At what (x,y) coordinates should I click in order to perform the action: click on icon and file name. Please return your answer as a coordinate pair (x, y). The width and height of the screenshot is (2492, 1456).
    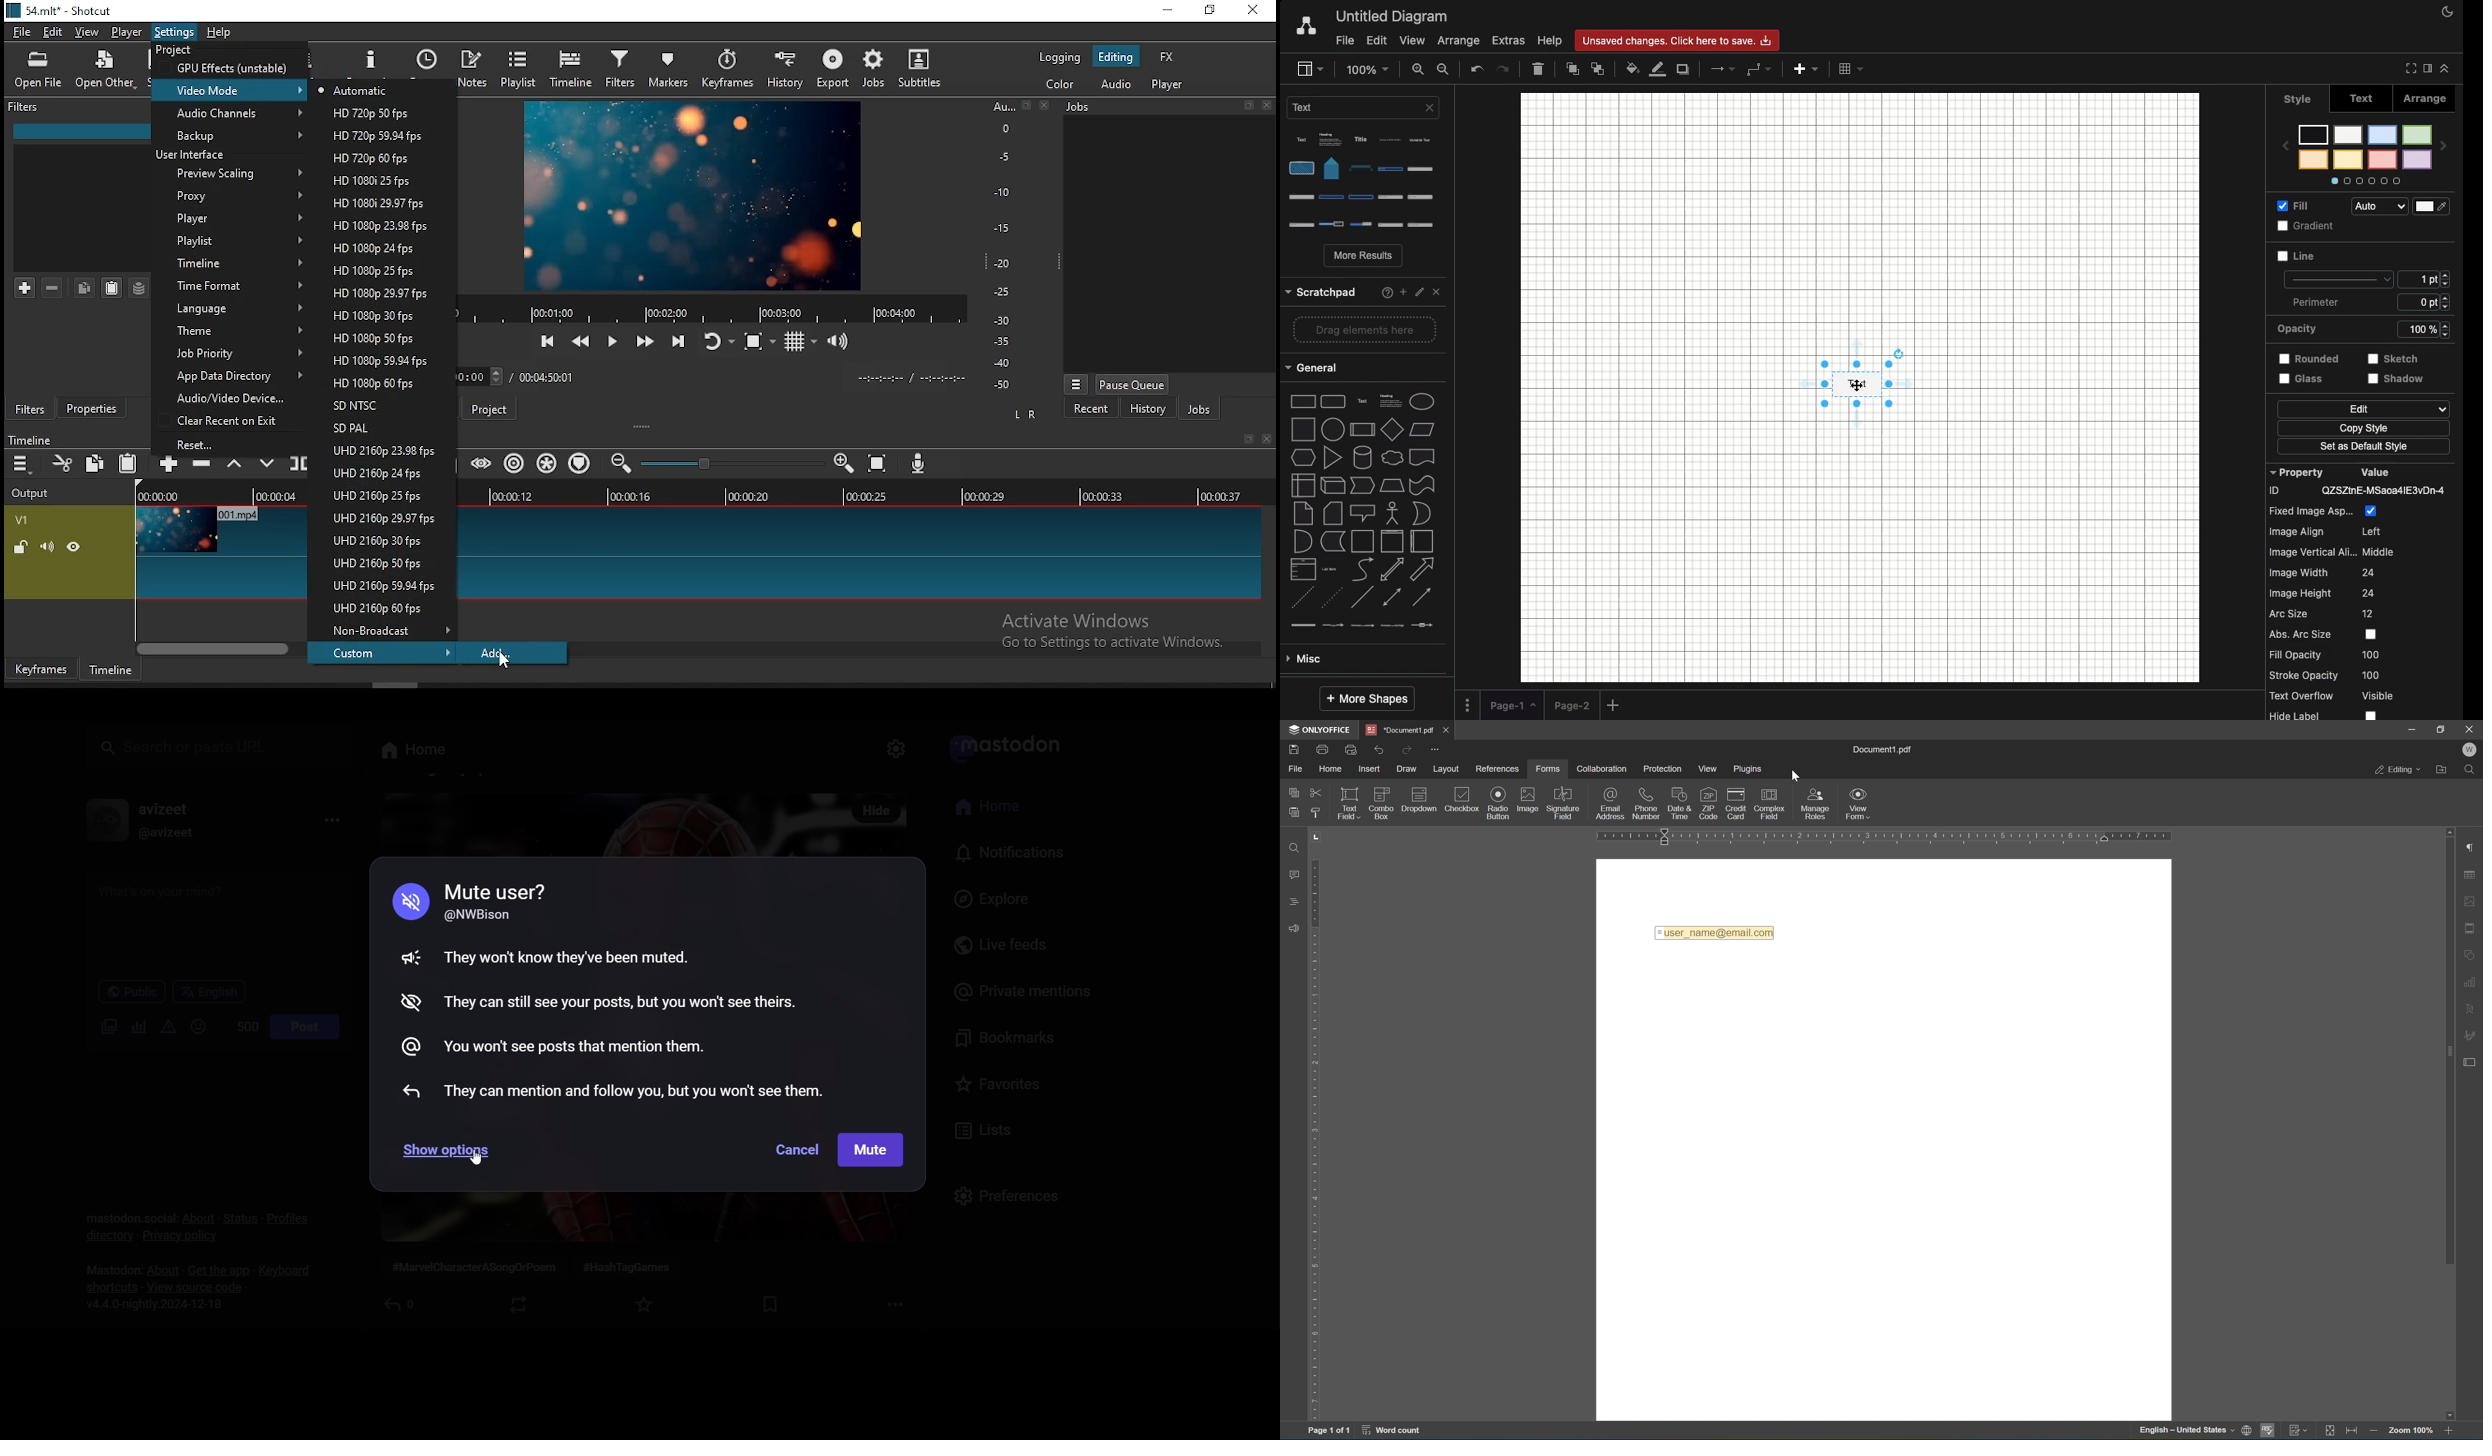
    Looking at the image, I should click on (62, 9).